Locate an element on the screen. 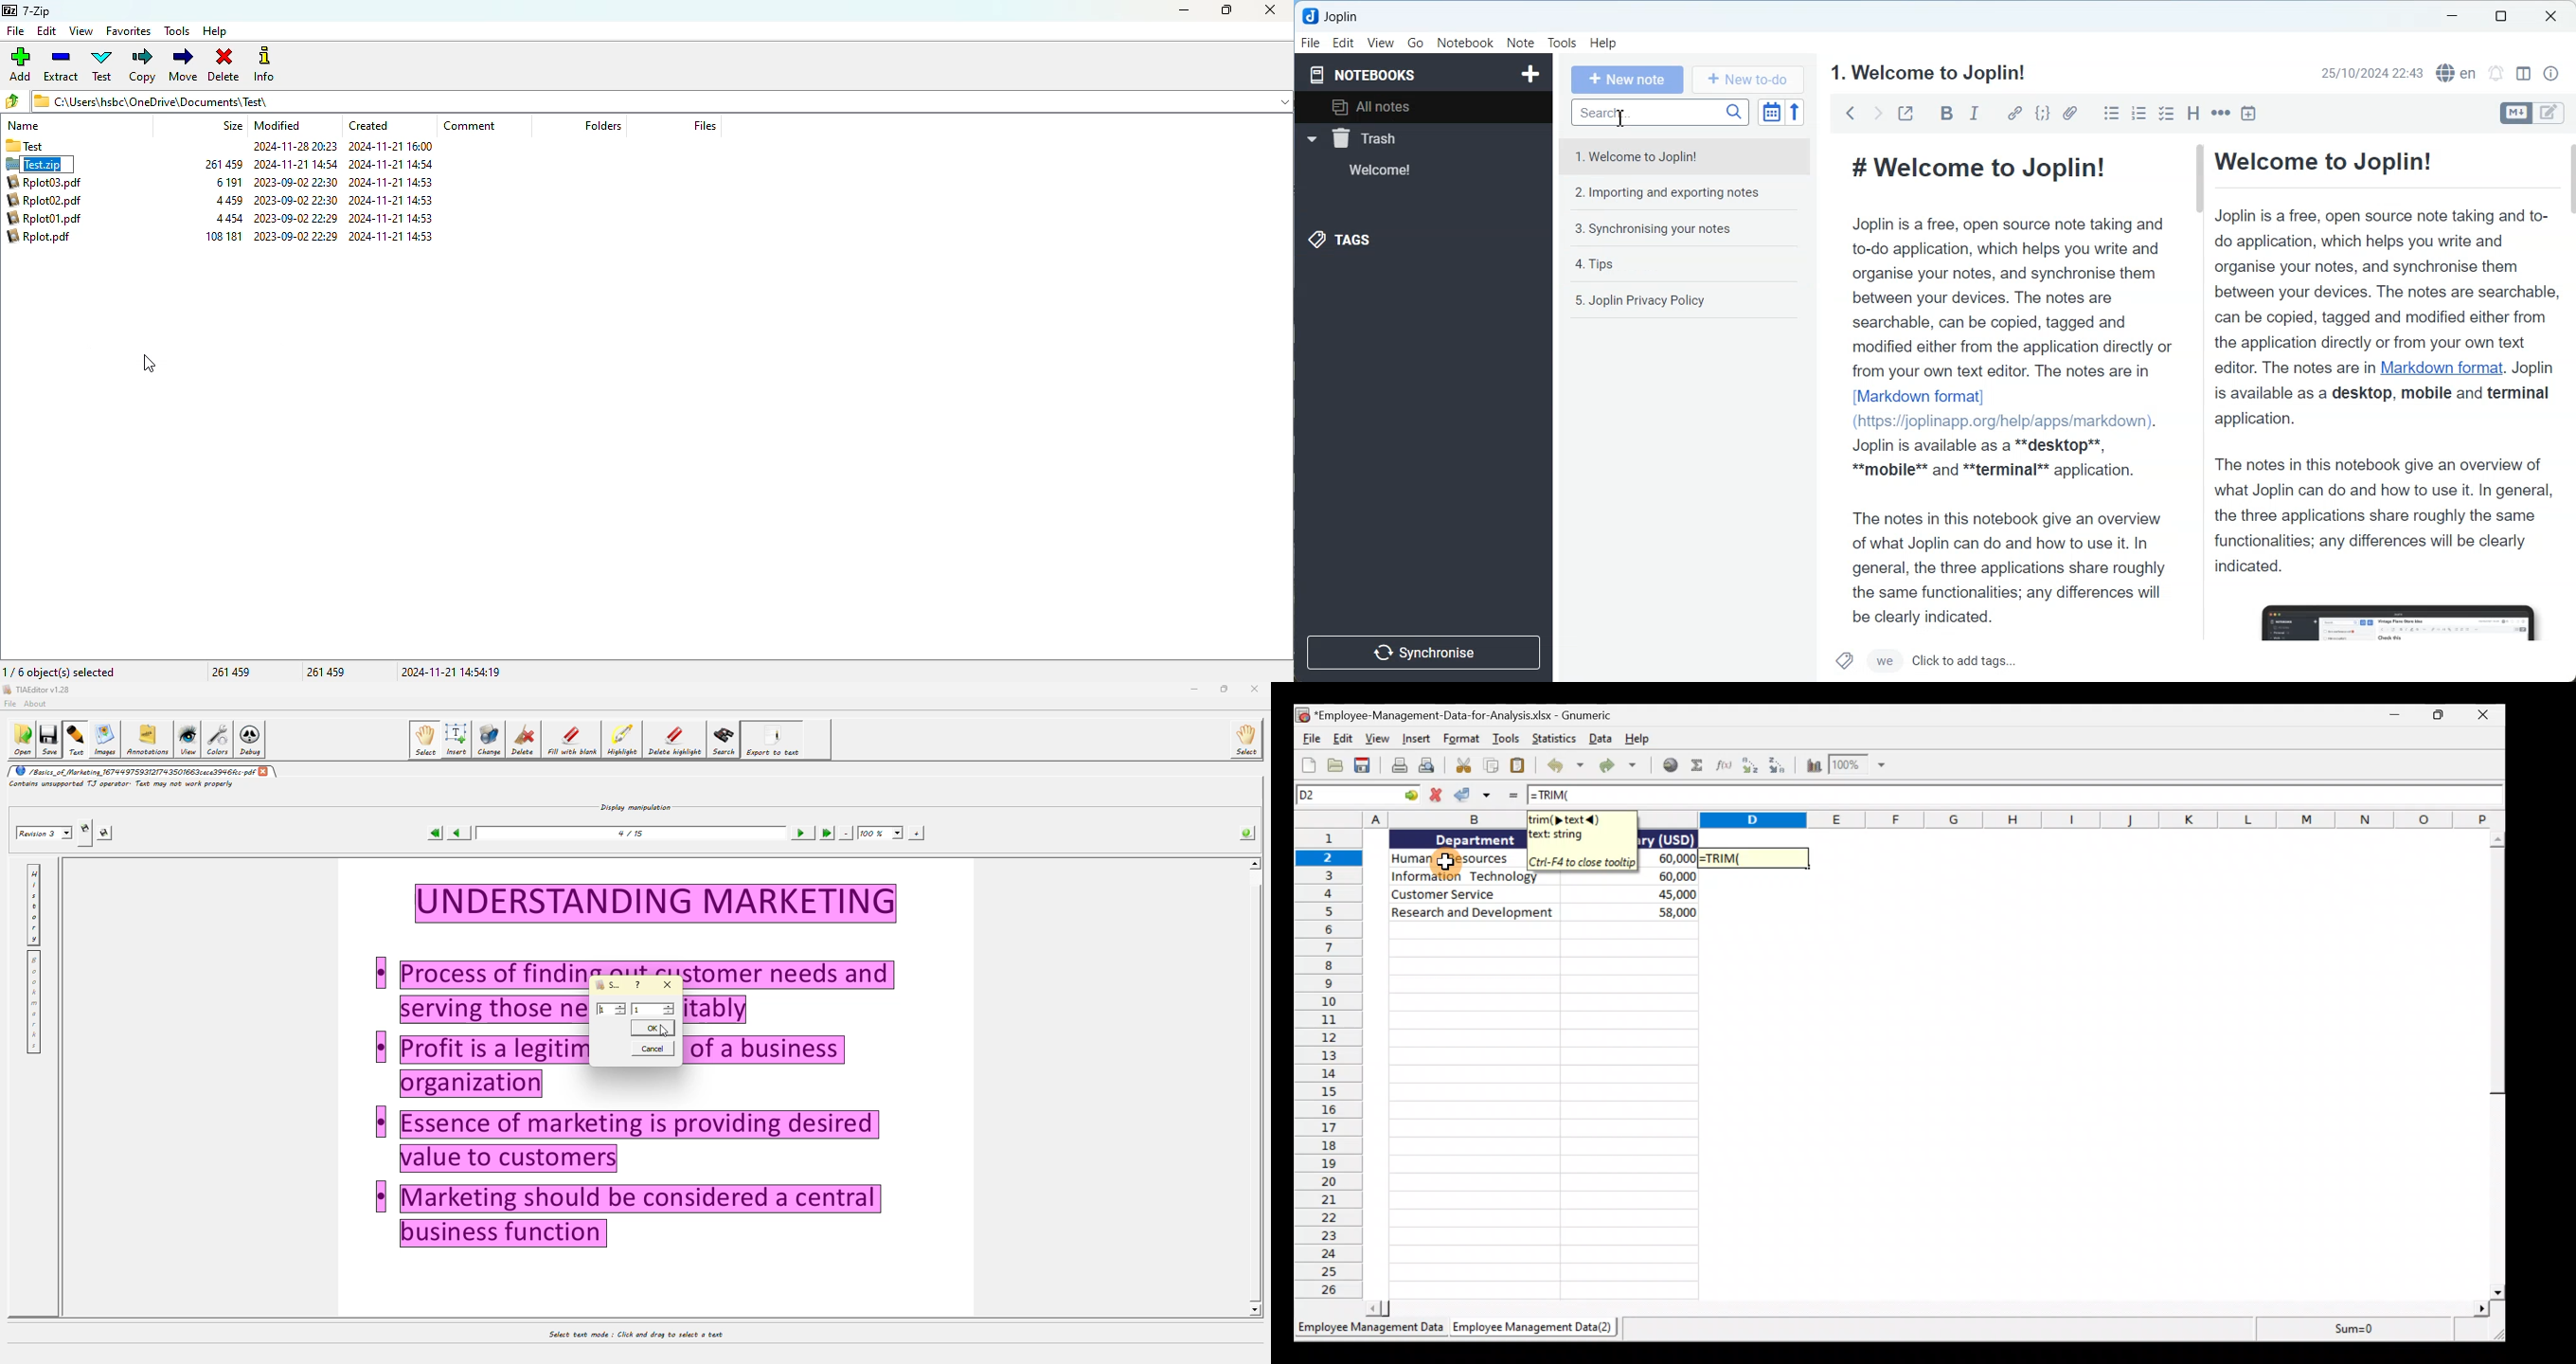 Image resolution: width=2576 pixels, height=1372 pixels. Toggle editor layout is located at coordinates (2523, 73).